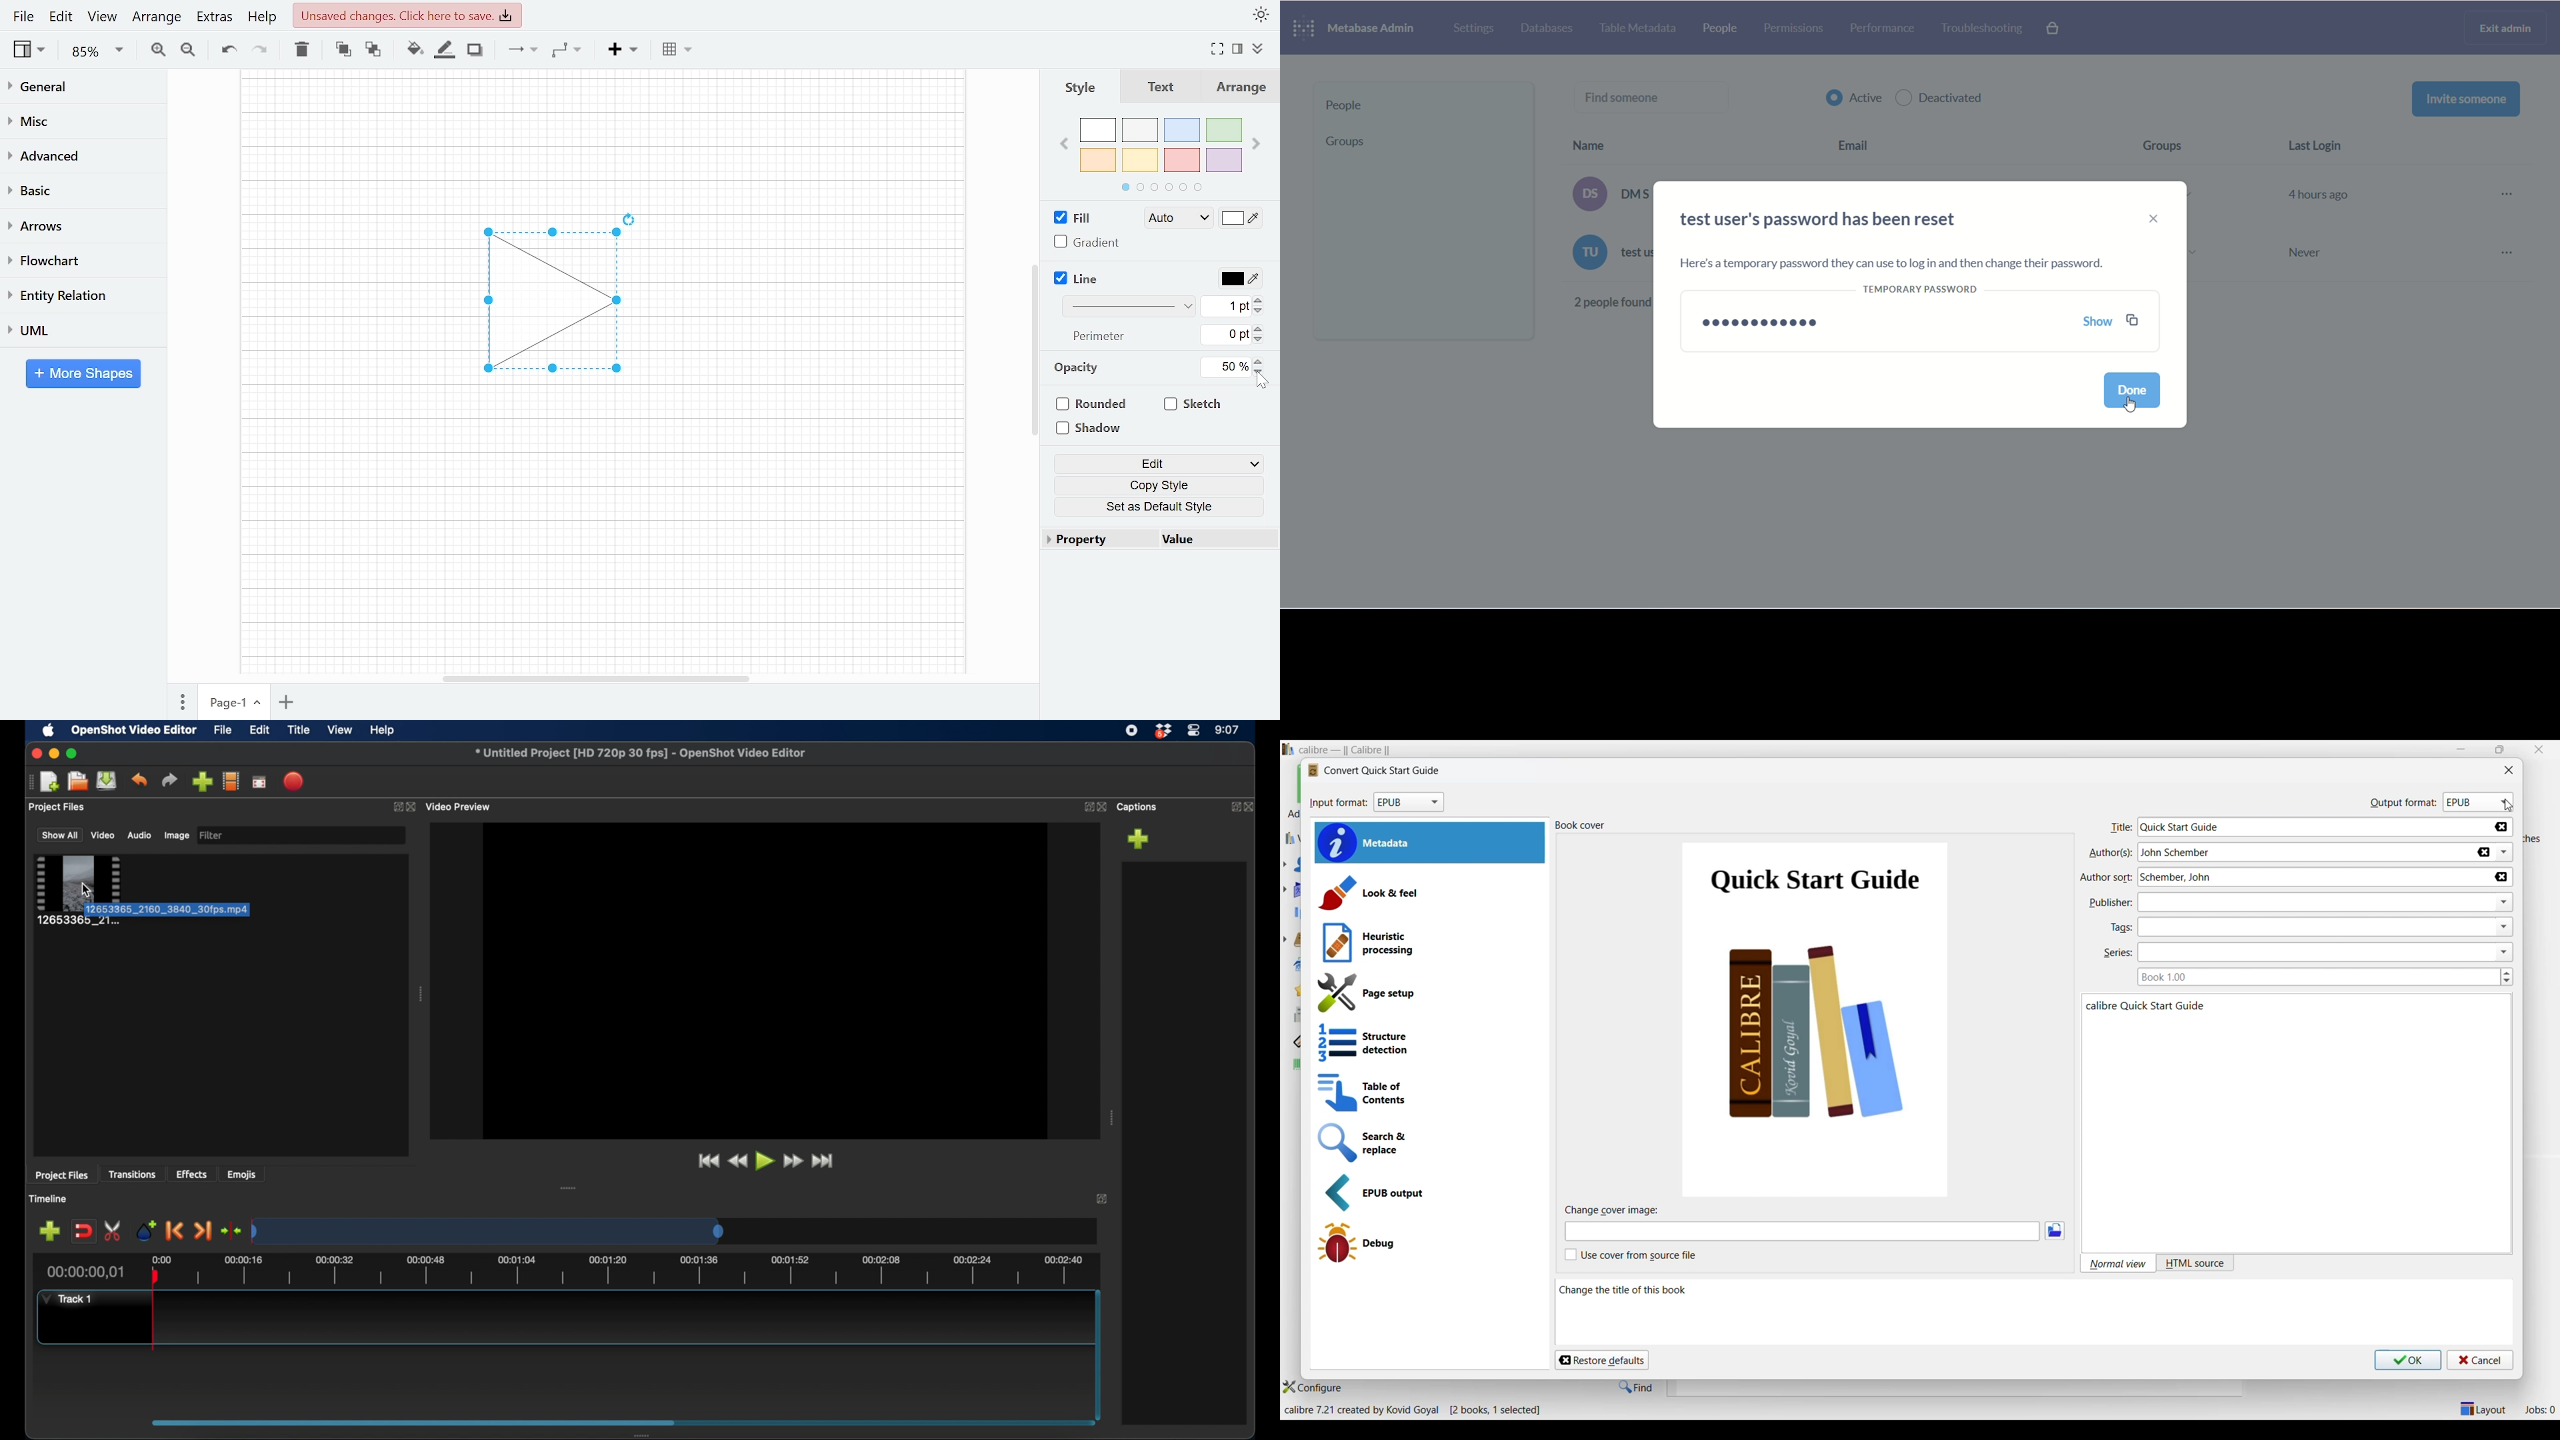 This screenshot has width=2576, height=1456. I want to click on yellow, so click(1141, 159).